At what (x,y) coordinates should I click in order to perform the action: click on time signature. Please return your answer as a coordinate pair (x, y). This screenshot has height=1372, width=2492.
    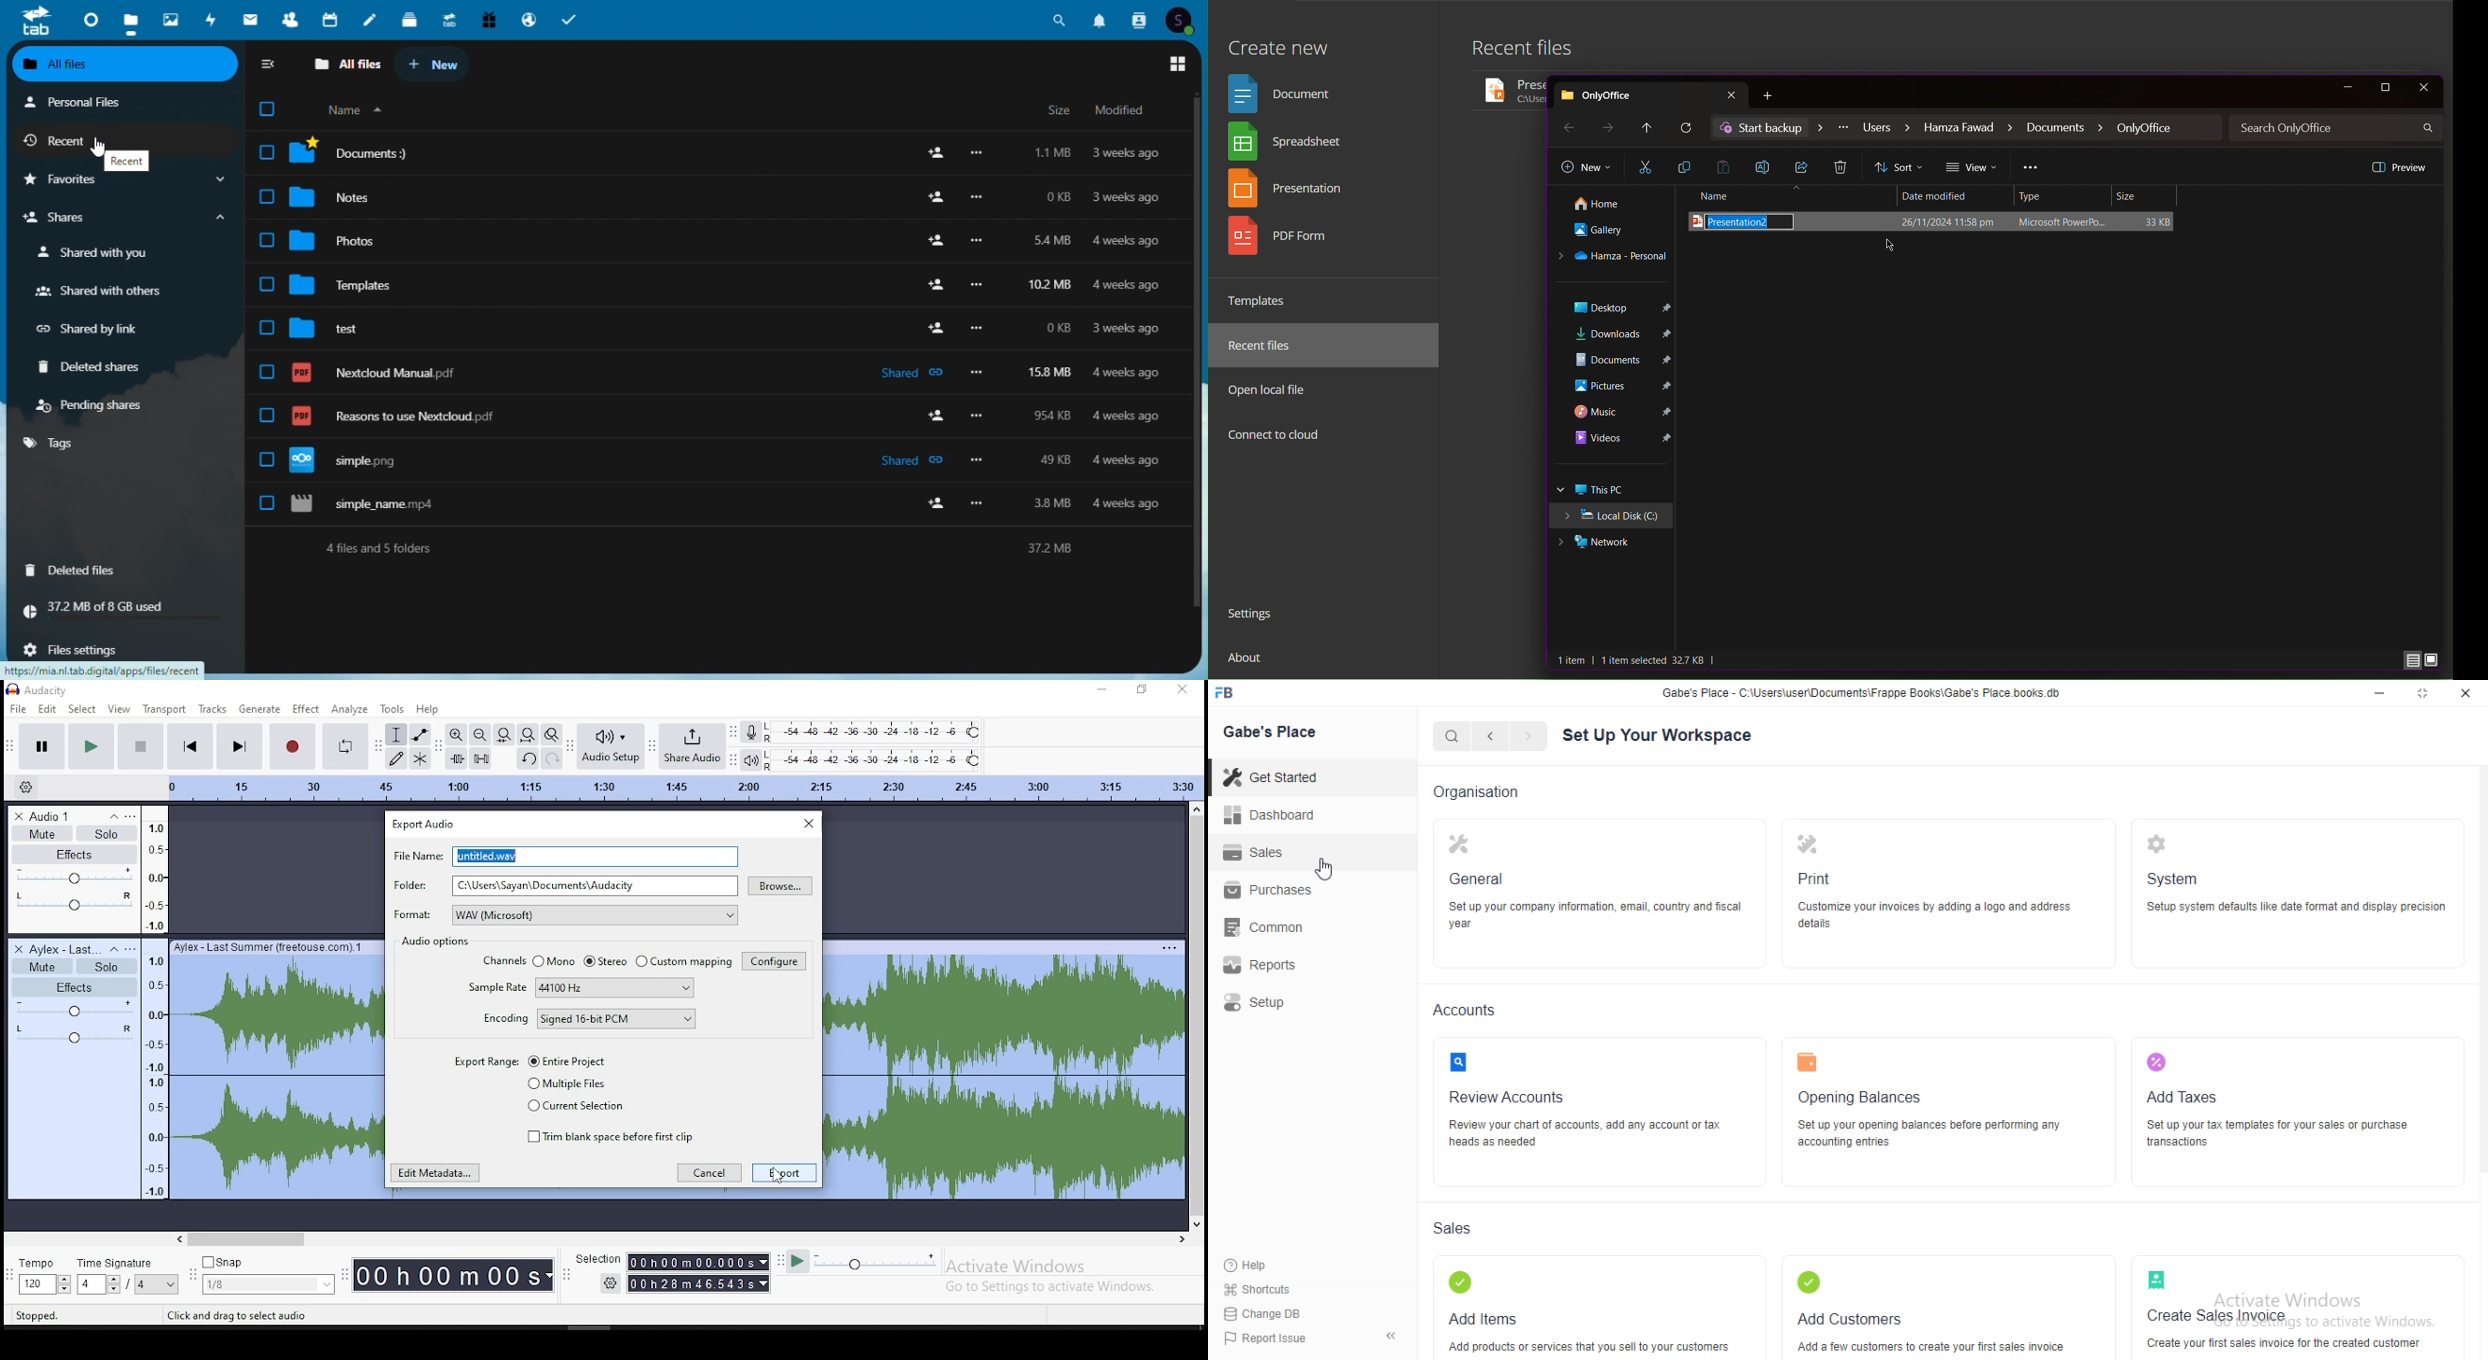
    Looking at the image, I should click on (129, 1277).